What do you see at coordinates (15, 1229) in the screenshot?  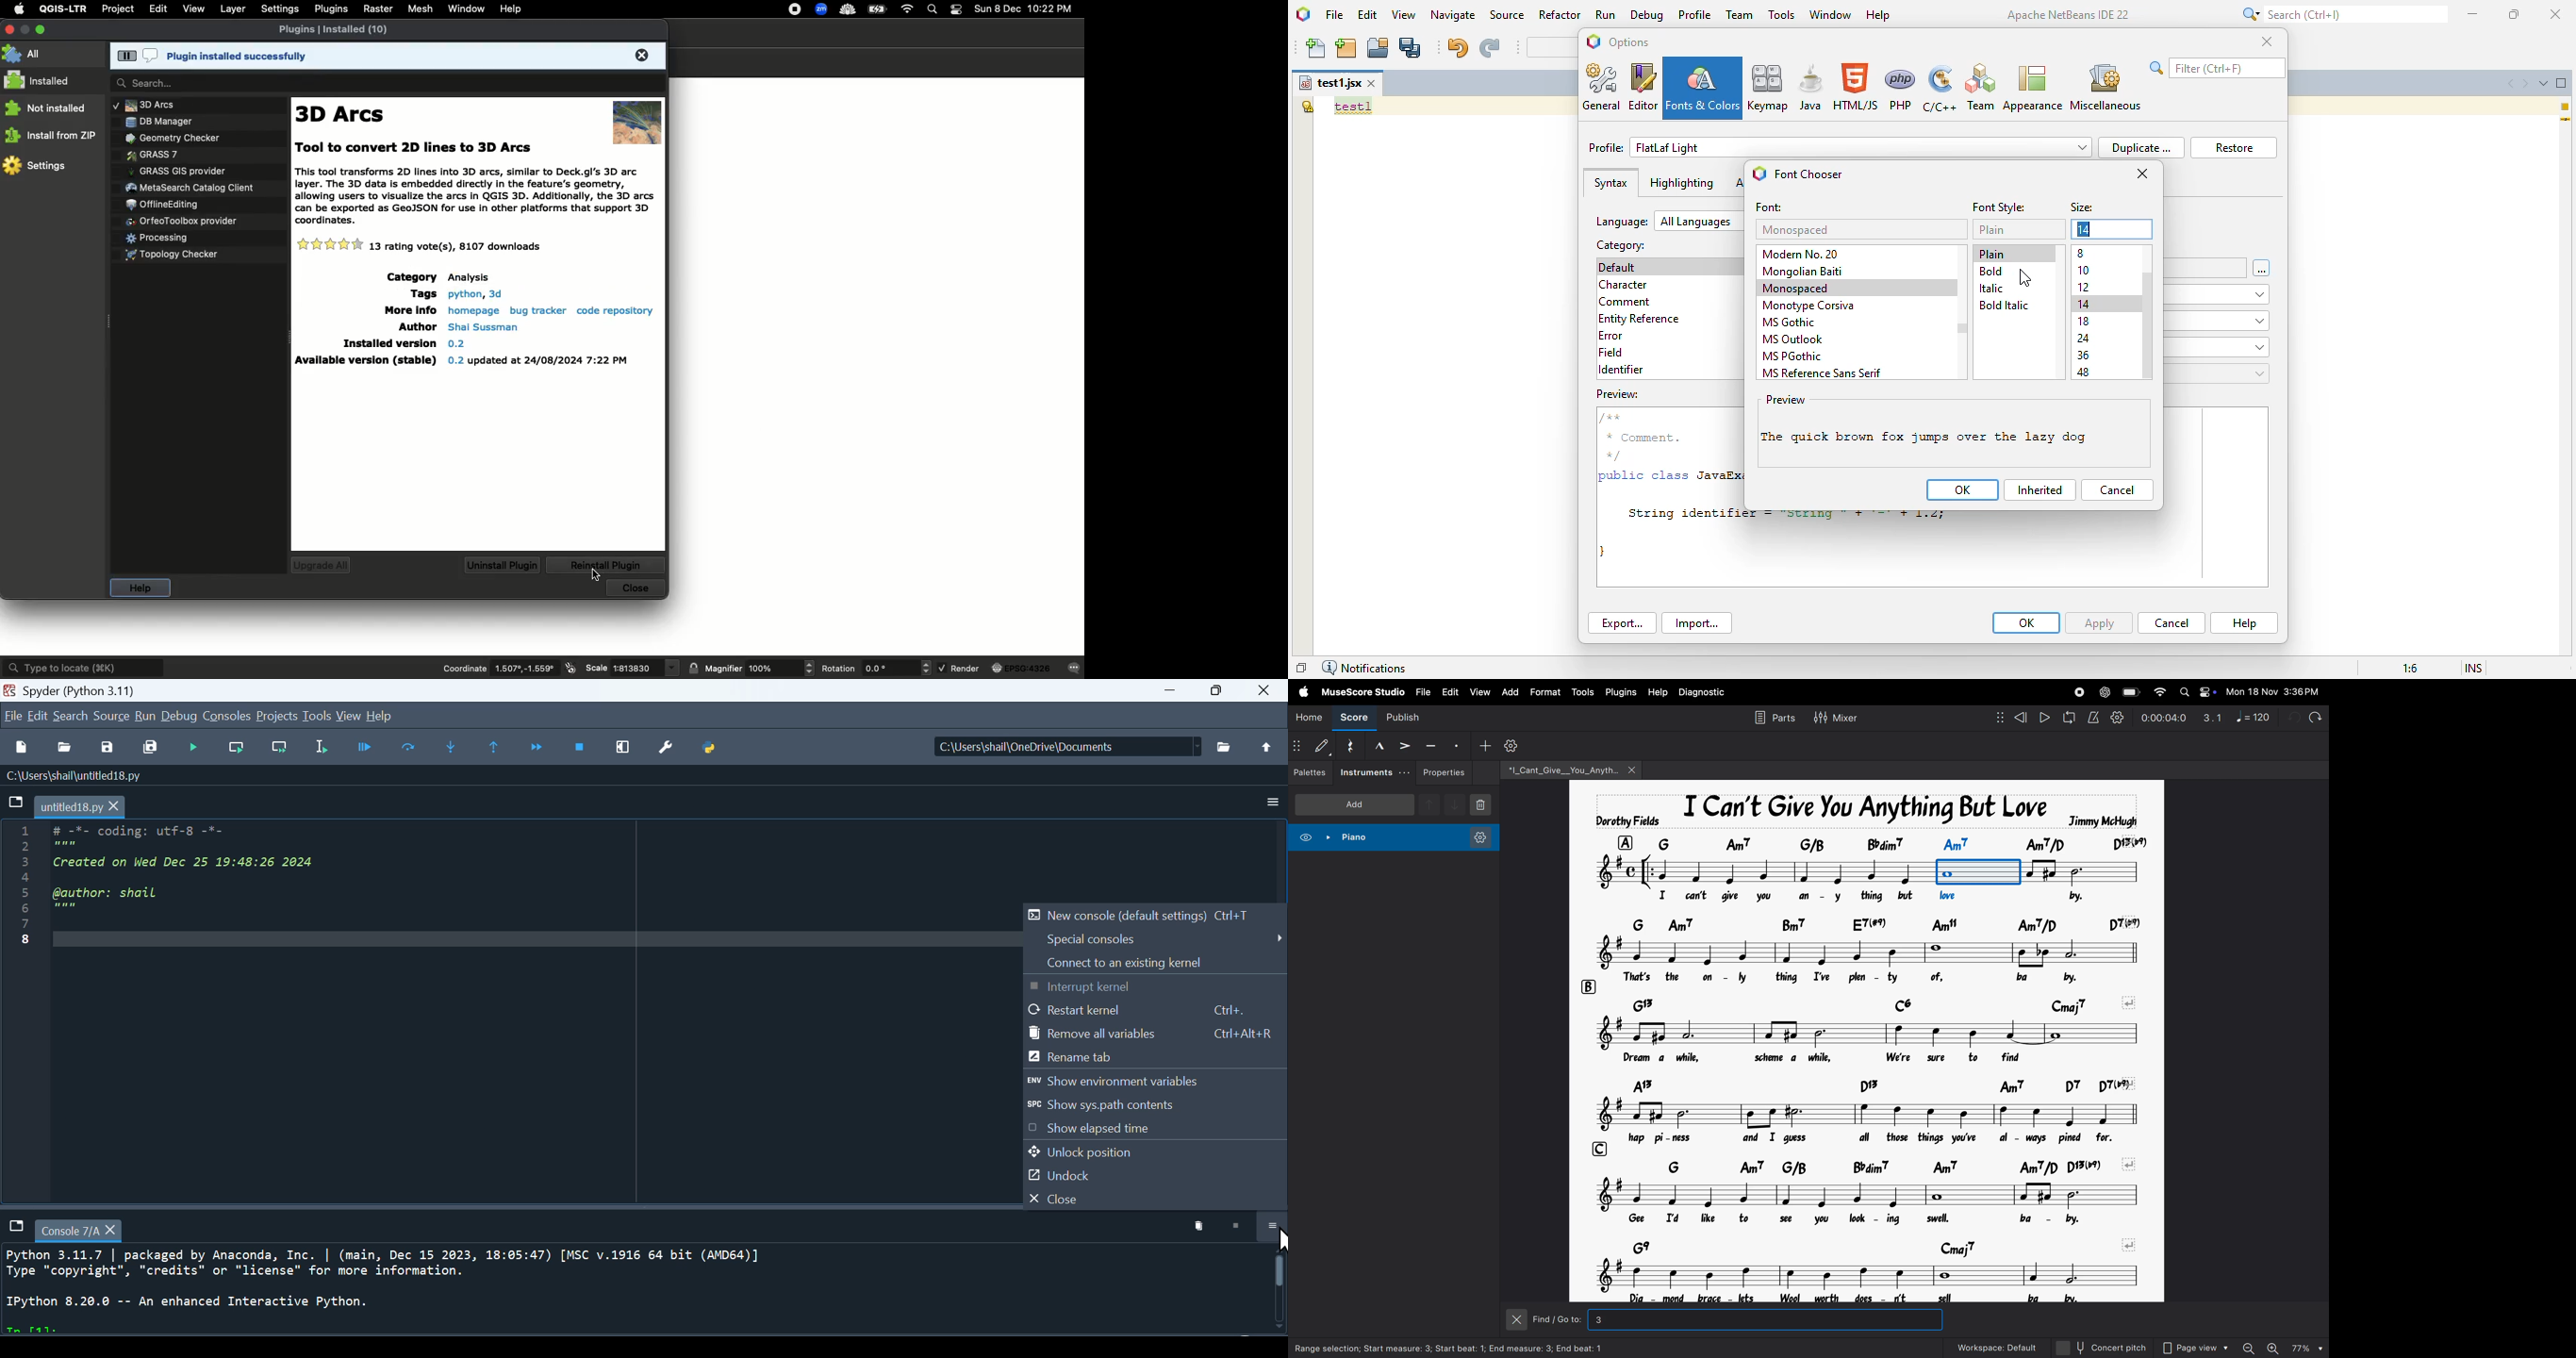 I see `tab options` at bounding box center [15, 1229].